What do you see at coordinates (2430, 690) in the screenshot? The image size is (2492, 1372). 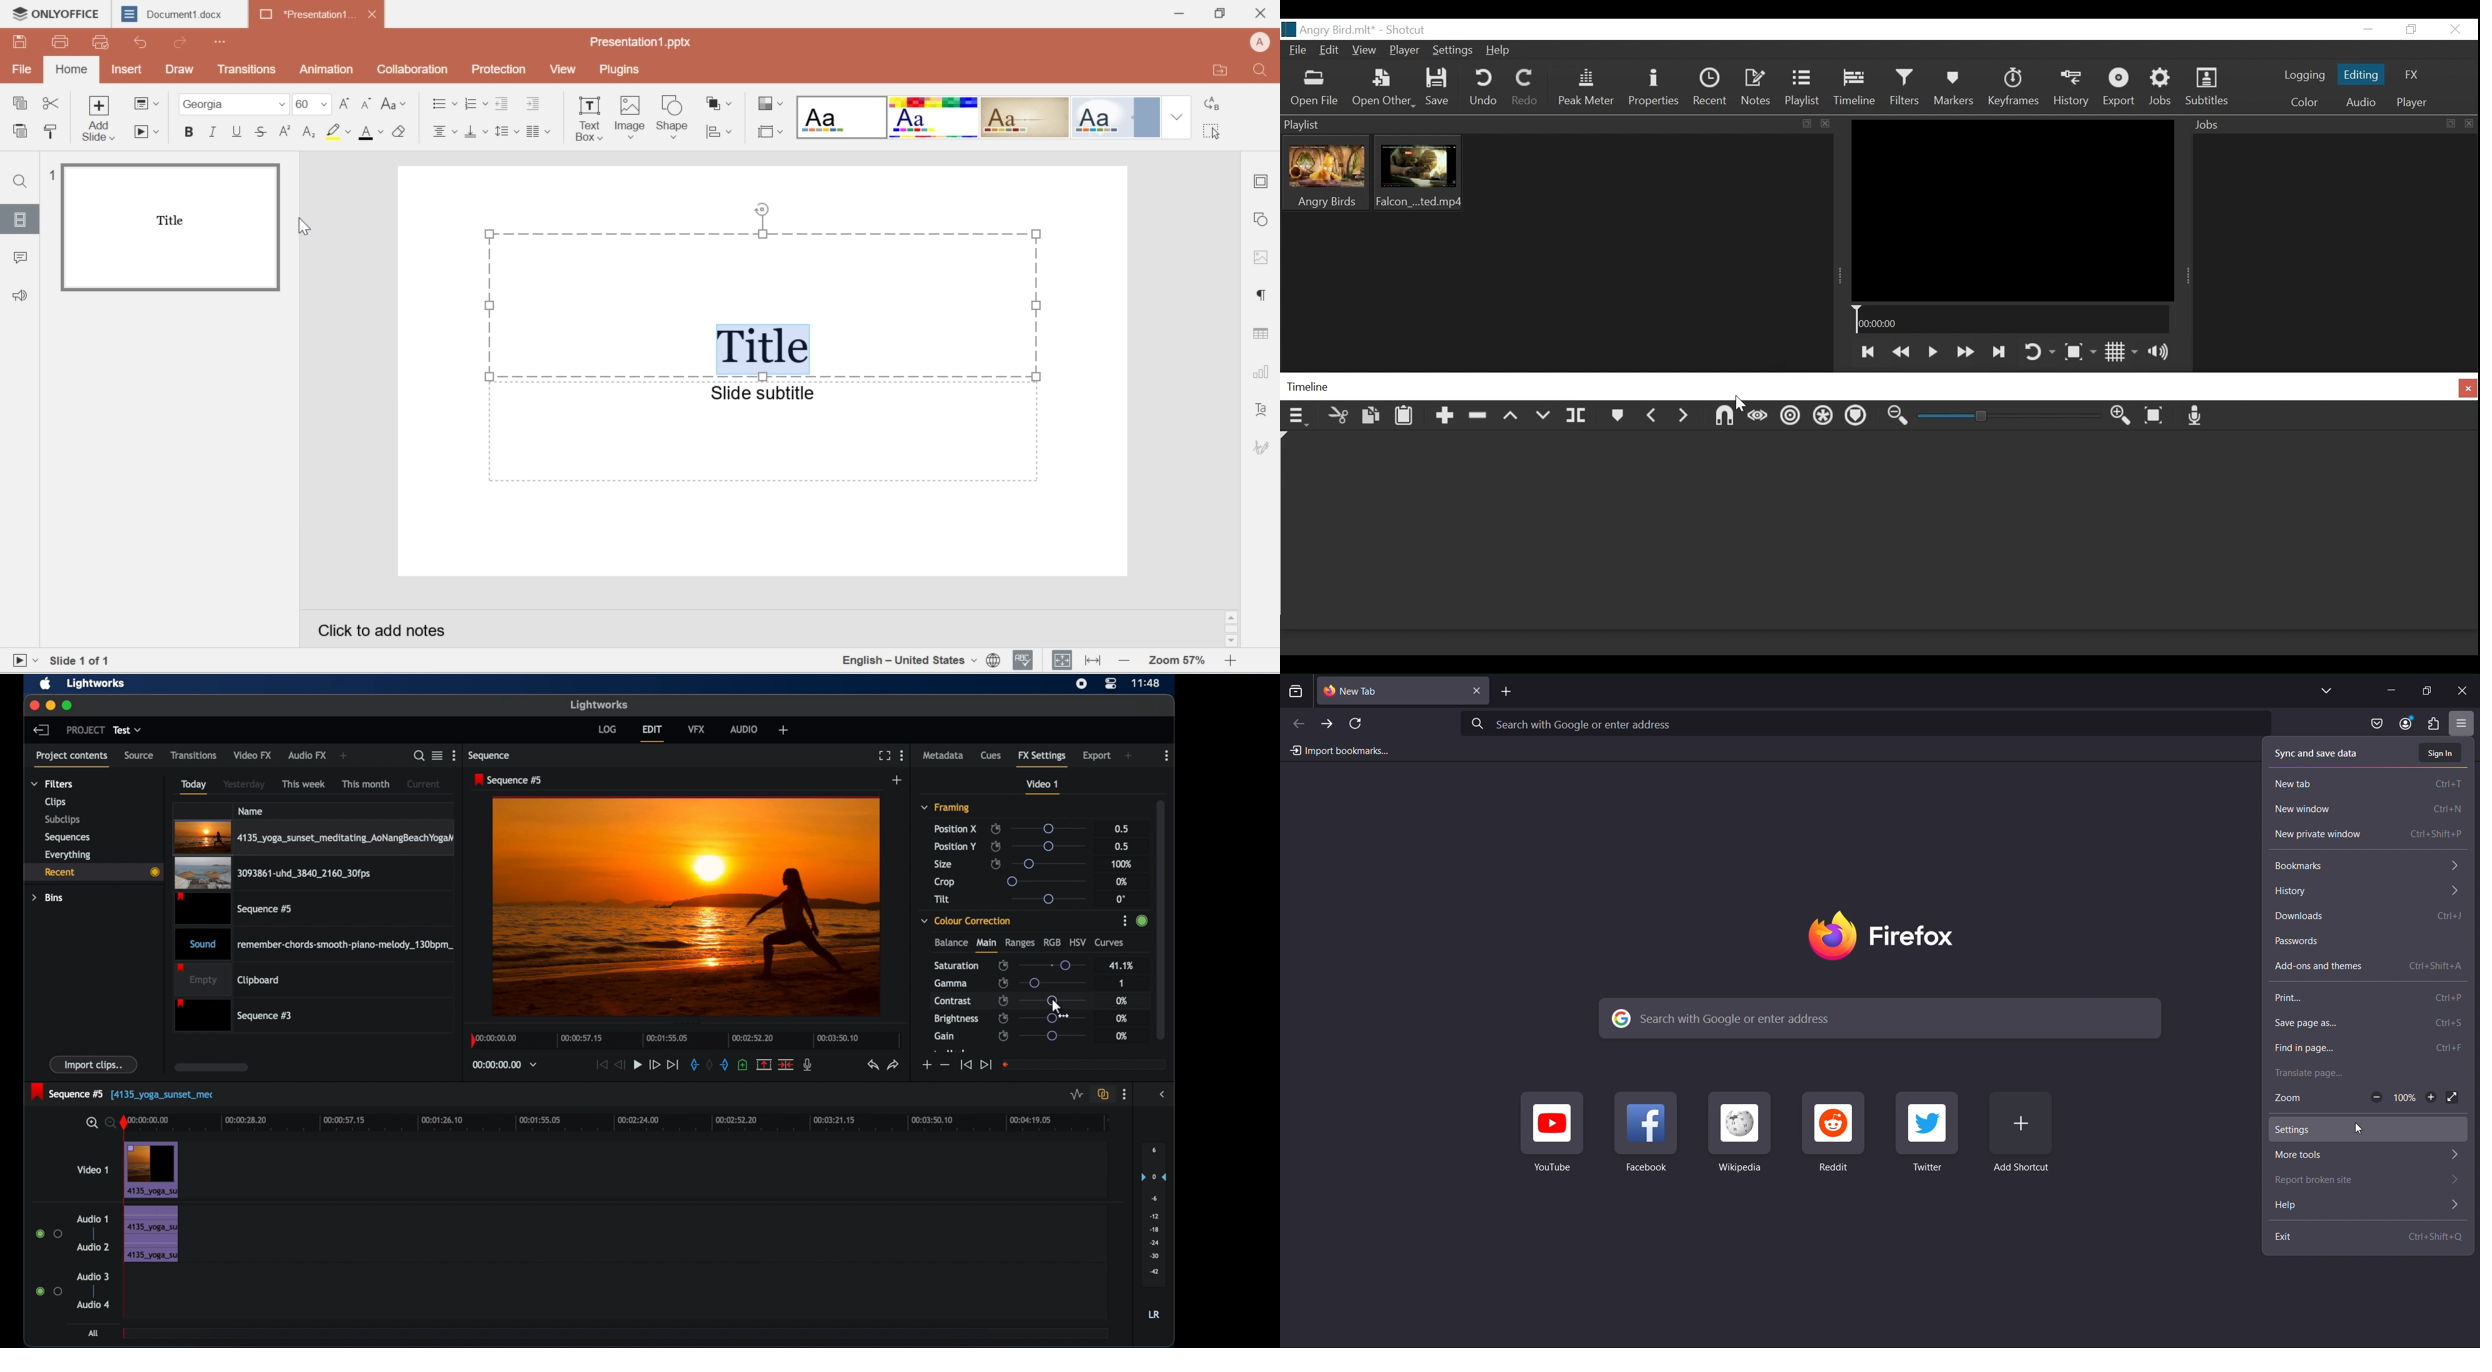 I see `Maximize` at bounding box center [2430, 690].